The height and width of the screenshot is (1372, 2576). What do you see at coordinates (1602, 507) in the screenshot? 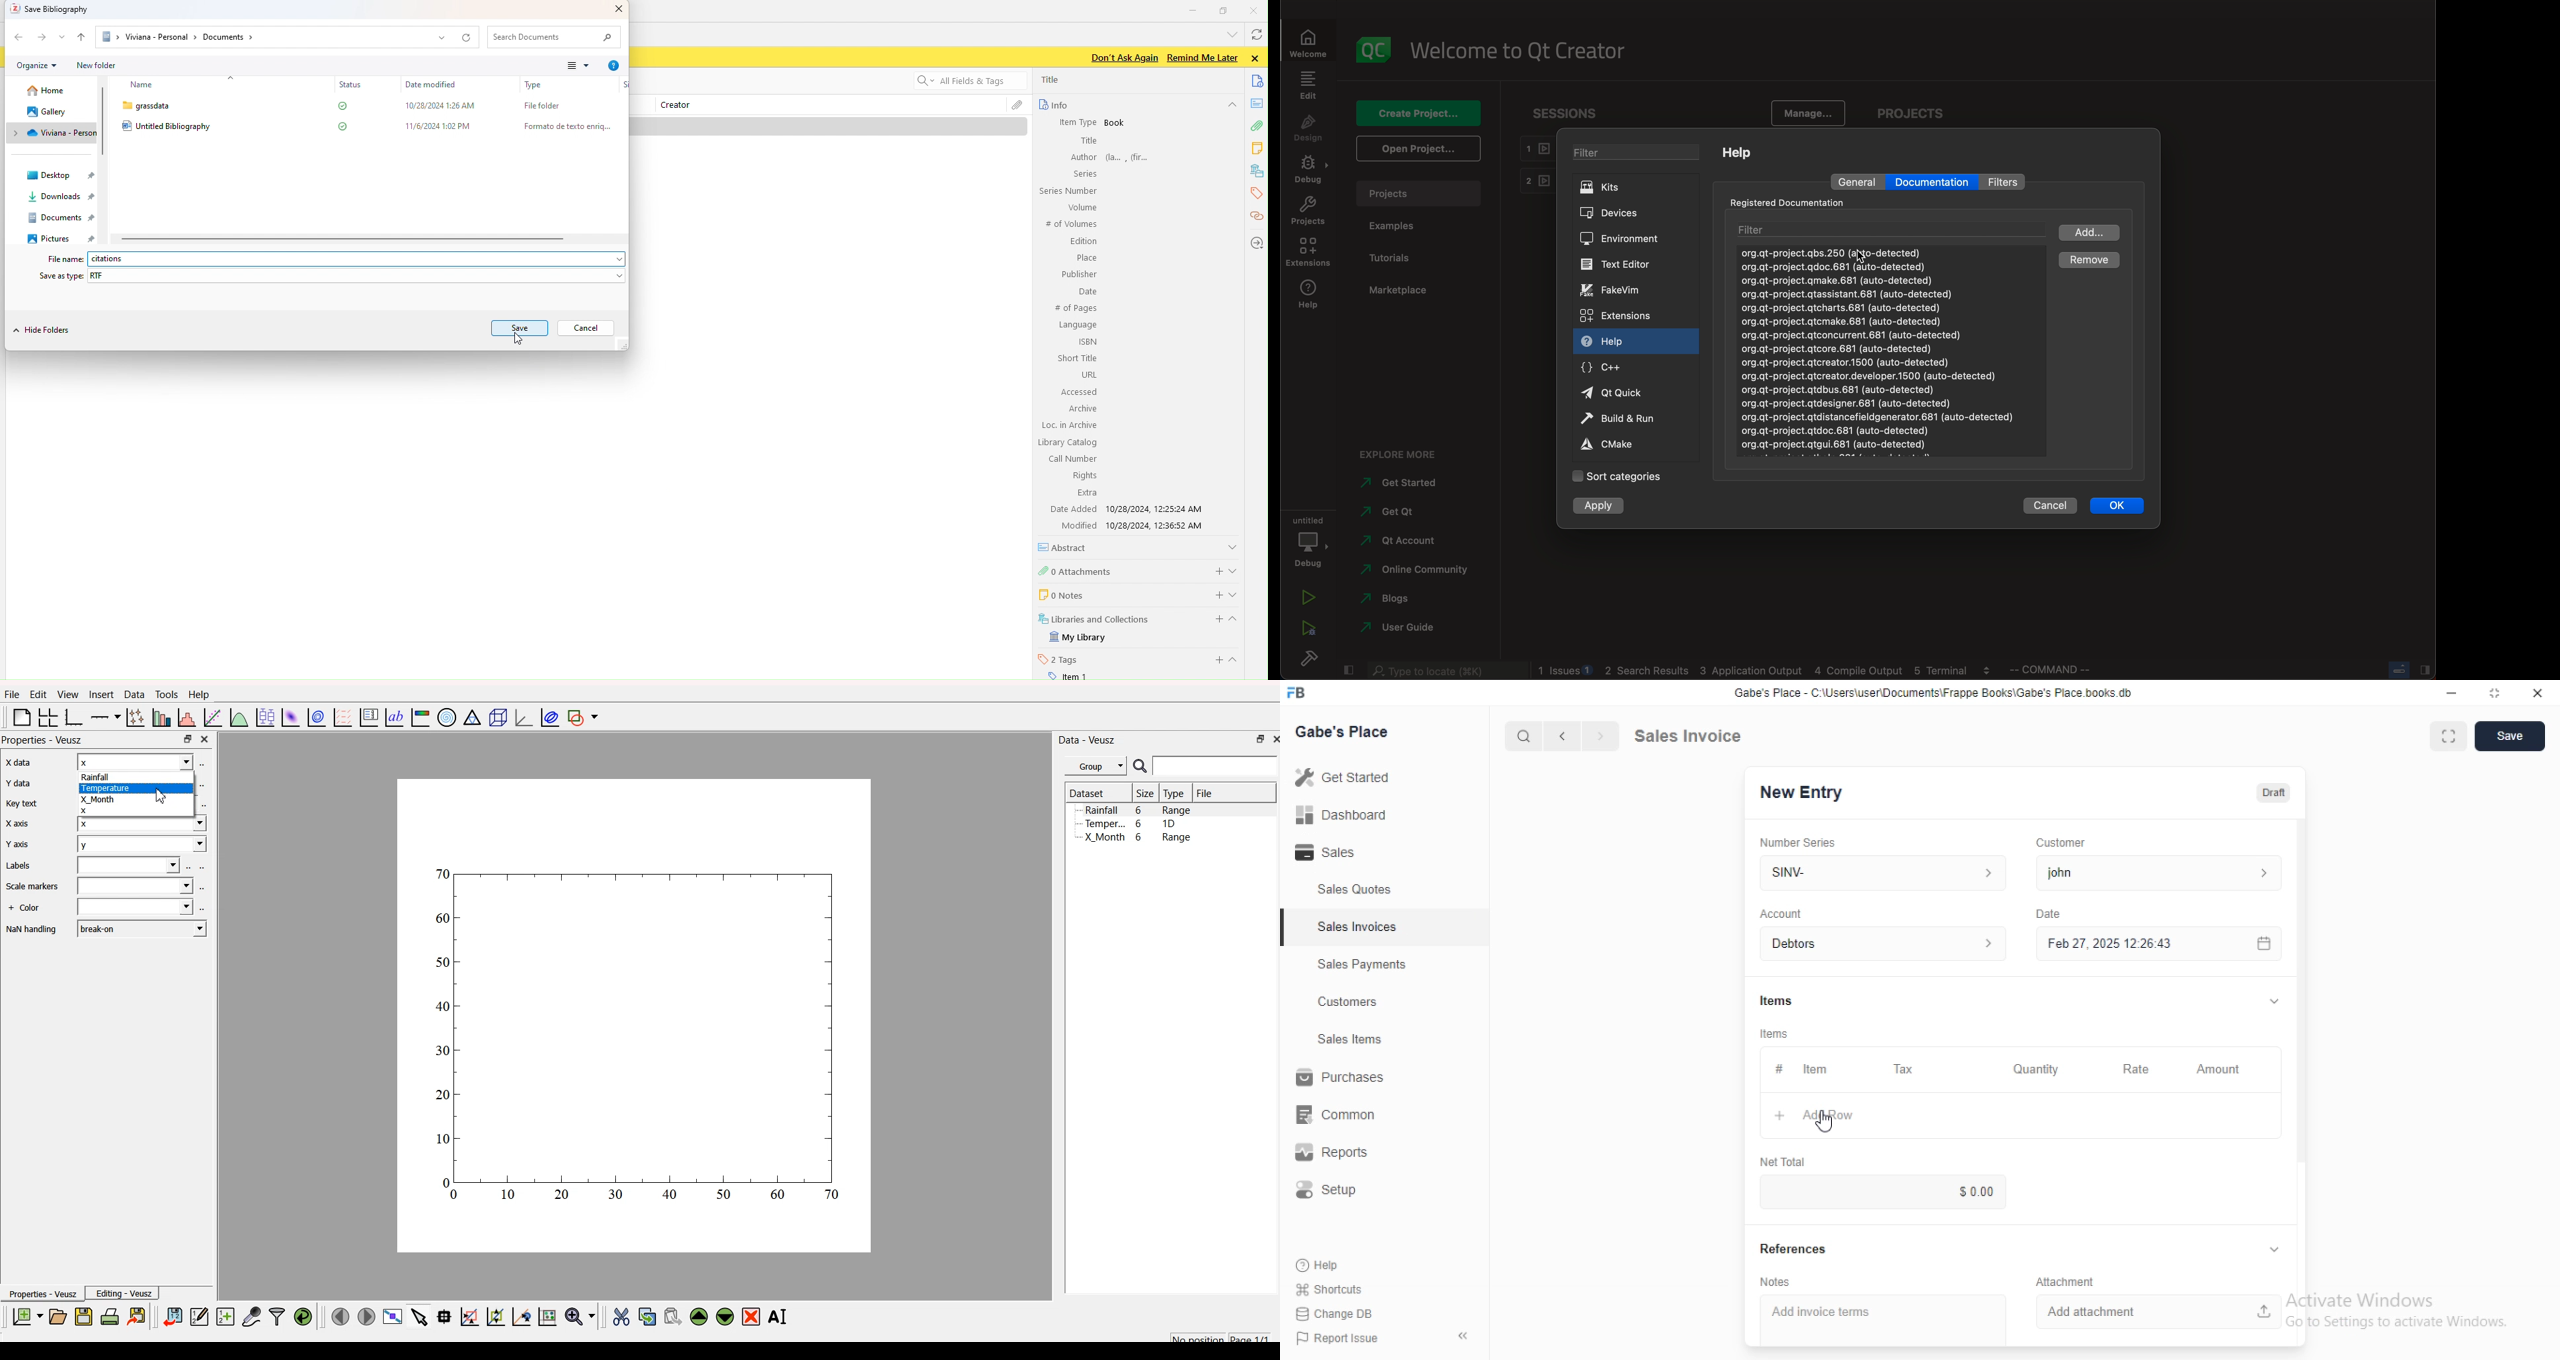
I see `apply` at bounding box center [1602, 507].